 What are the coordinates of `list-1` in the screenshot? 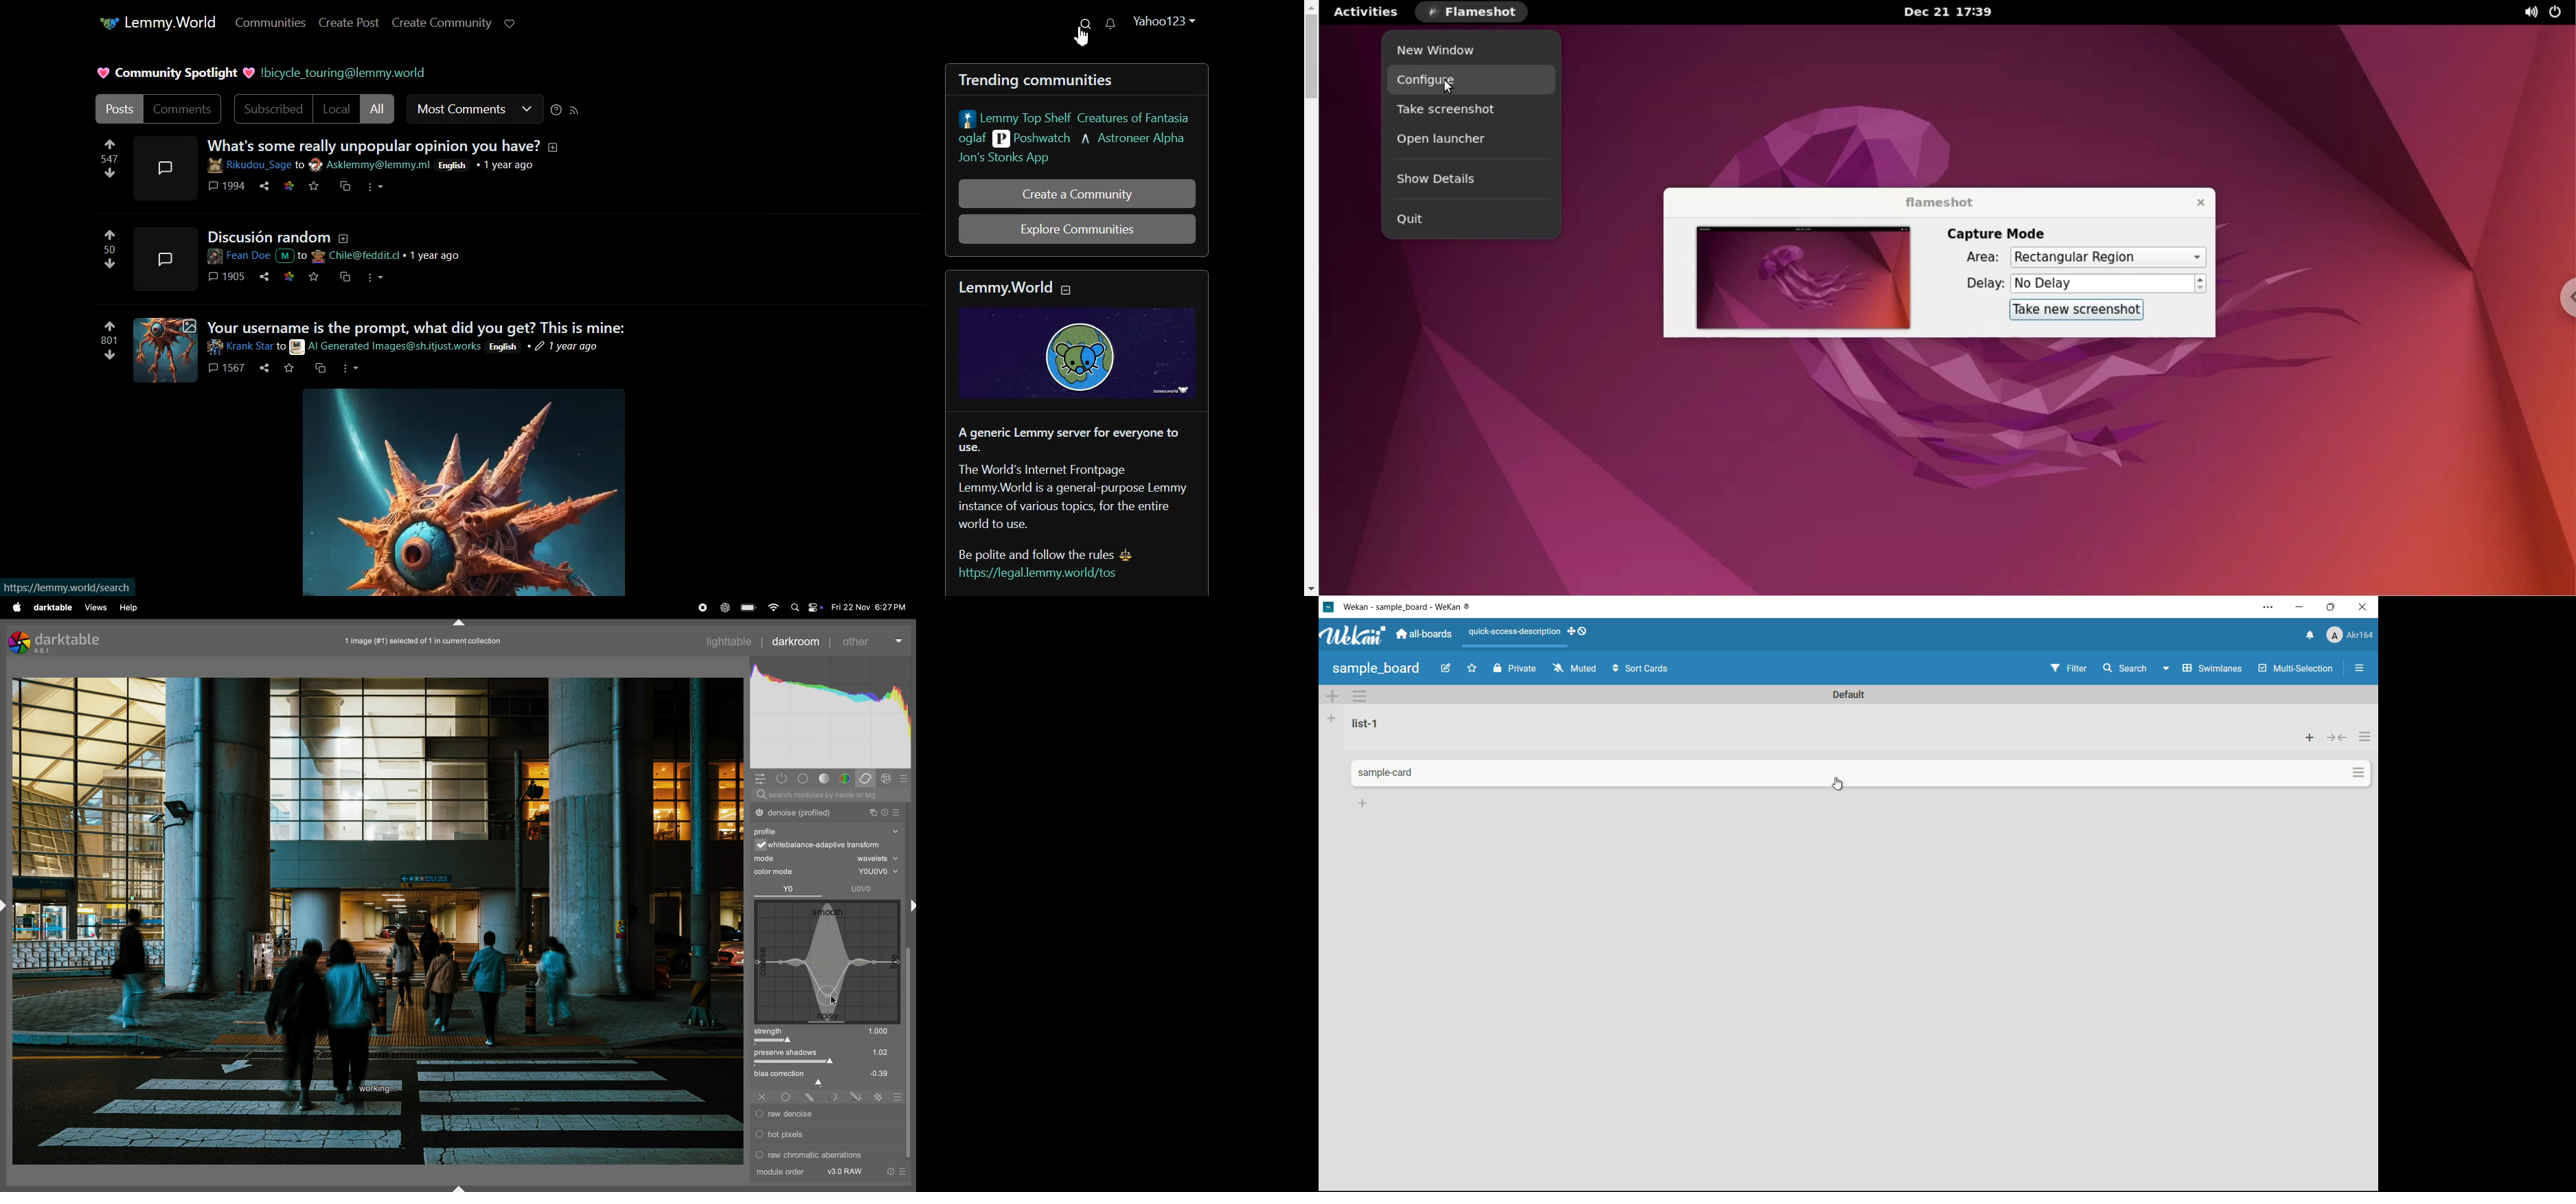 It's located at (1367, 723).